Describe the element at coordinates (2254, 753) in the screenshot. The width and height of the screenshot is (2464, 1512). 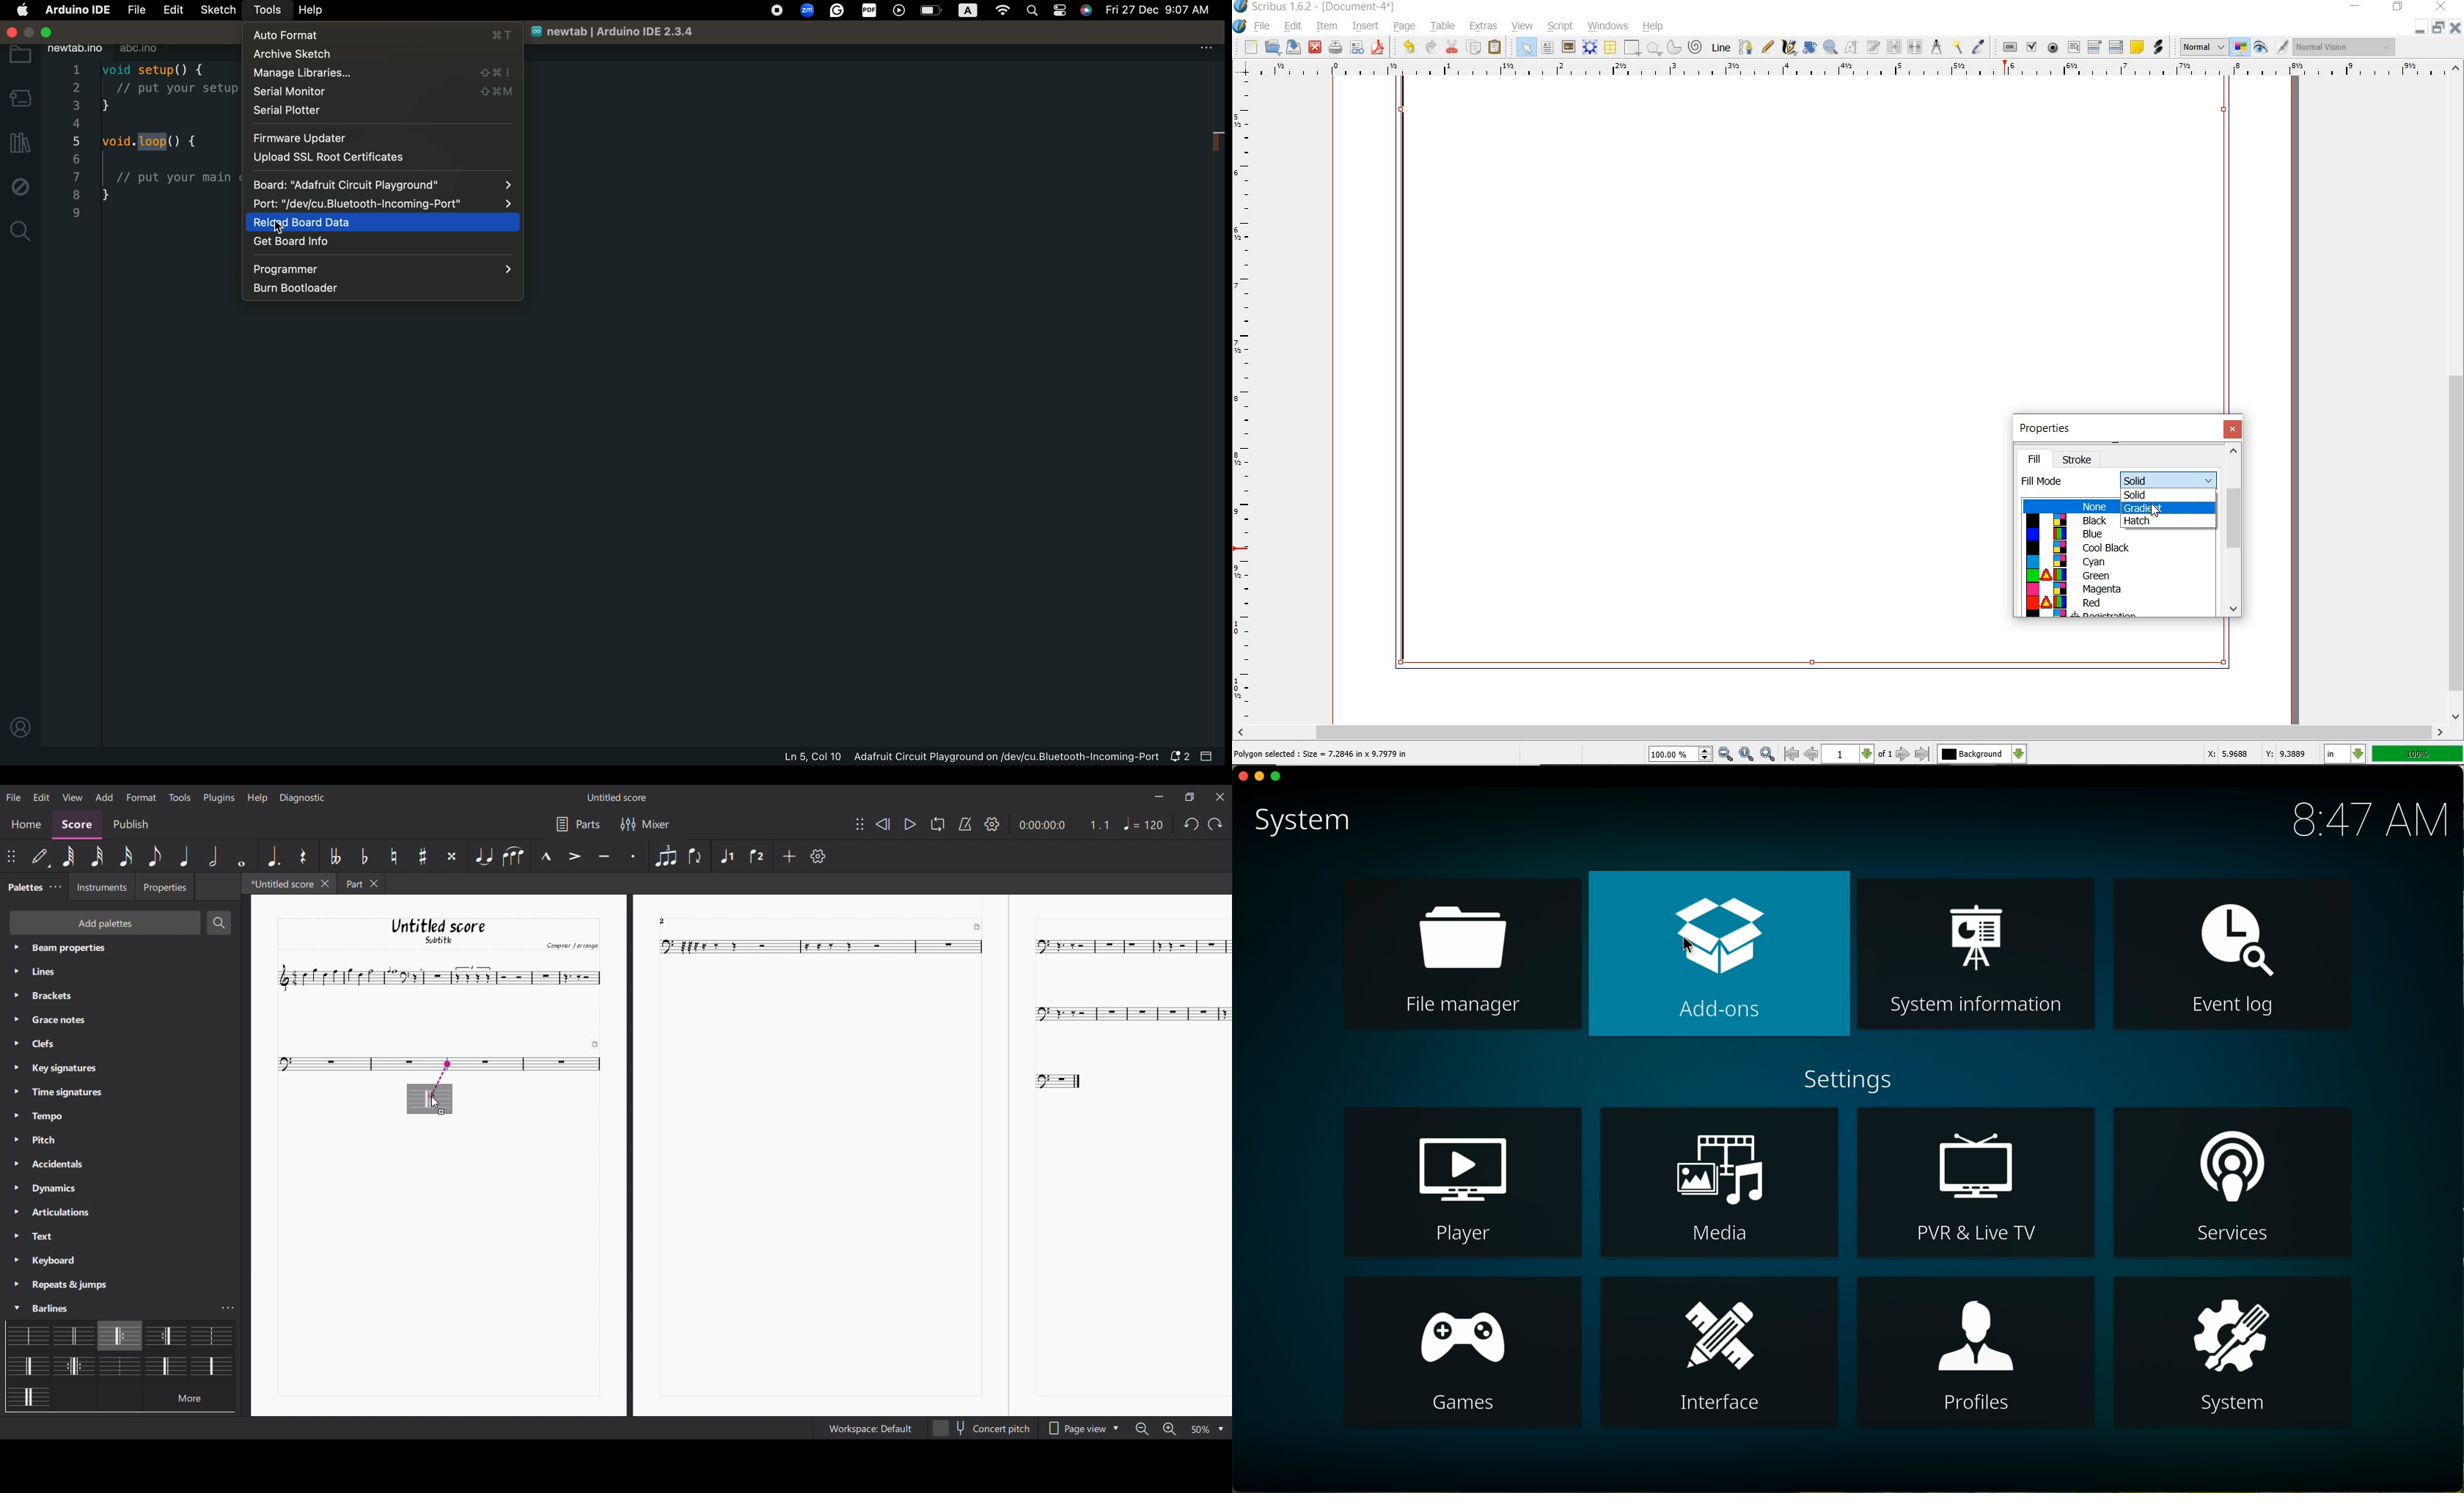
I see `X: 5.9688 Y: 9.3889` at that location.